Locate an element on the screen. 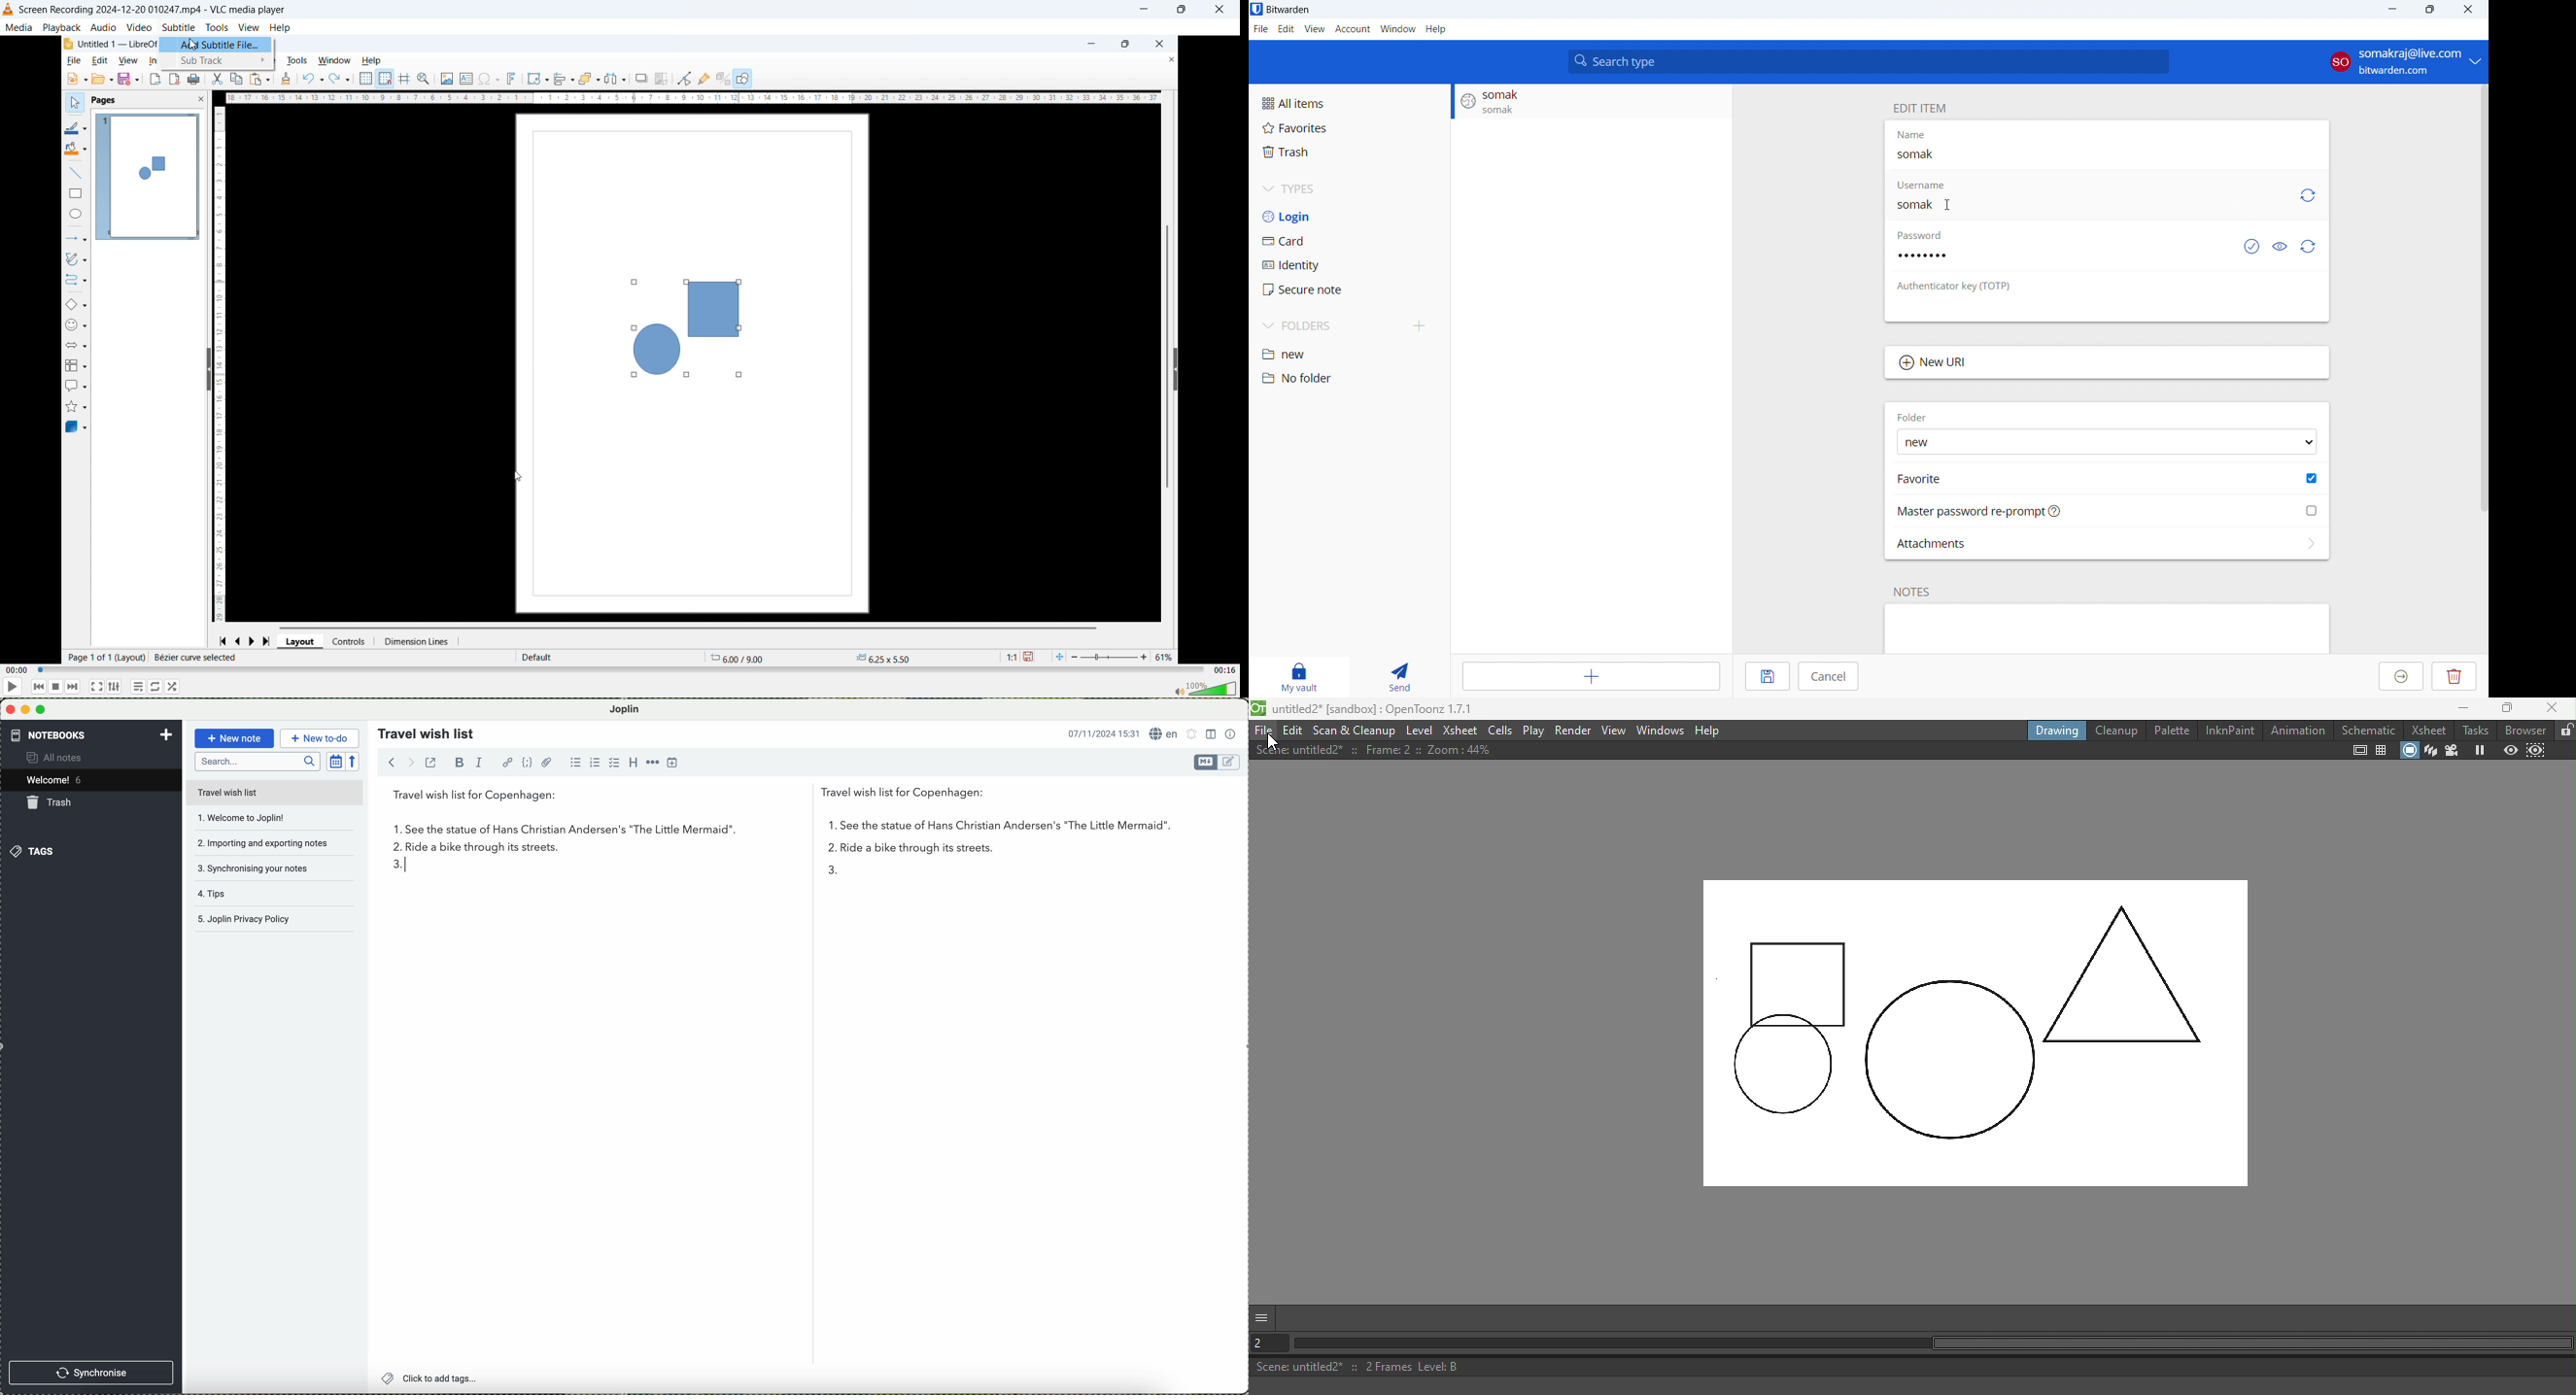  object position- 6.25x5.50 is located at coordinates (882, 658).